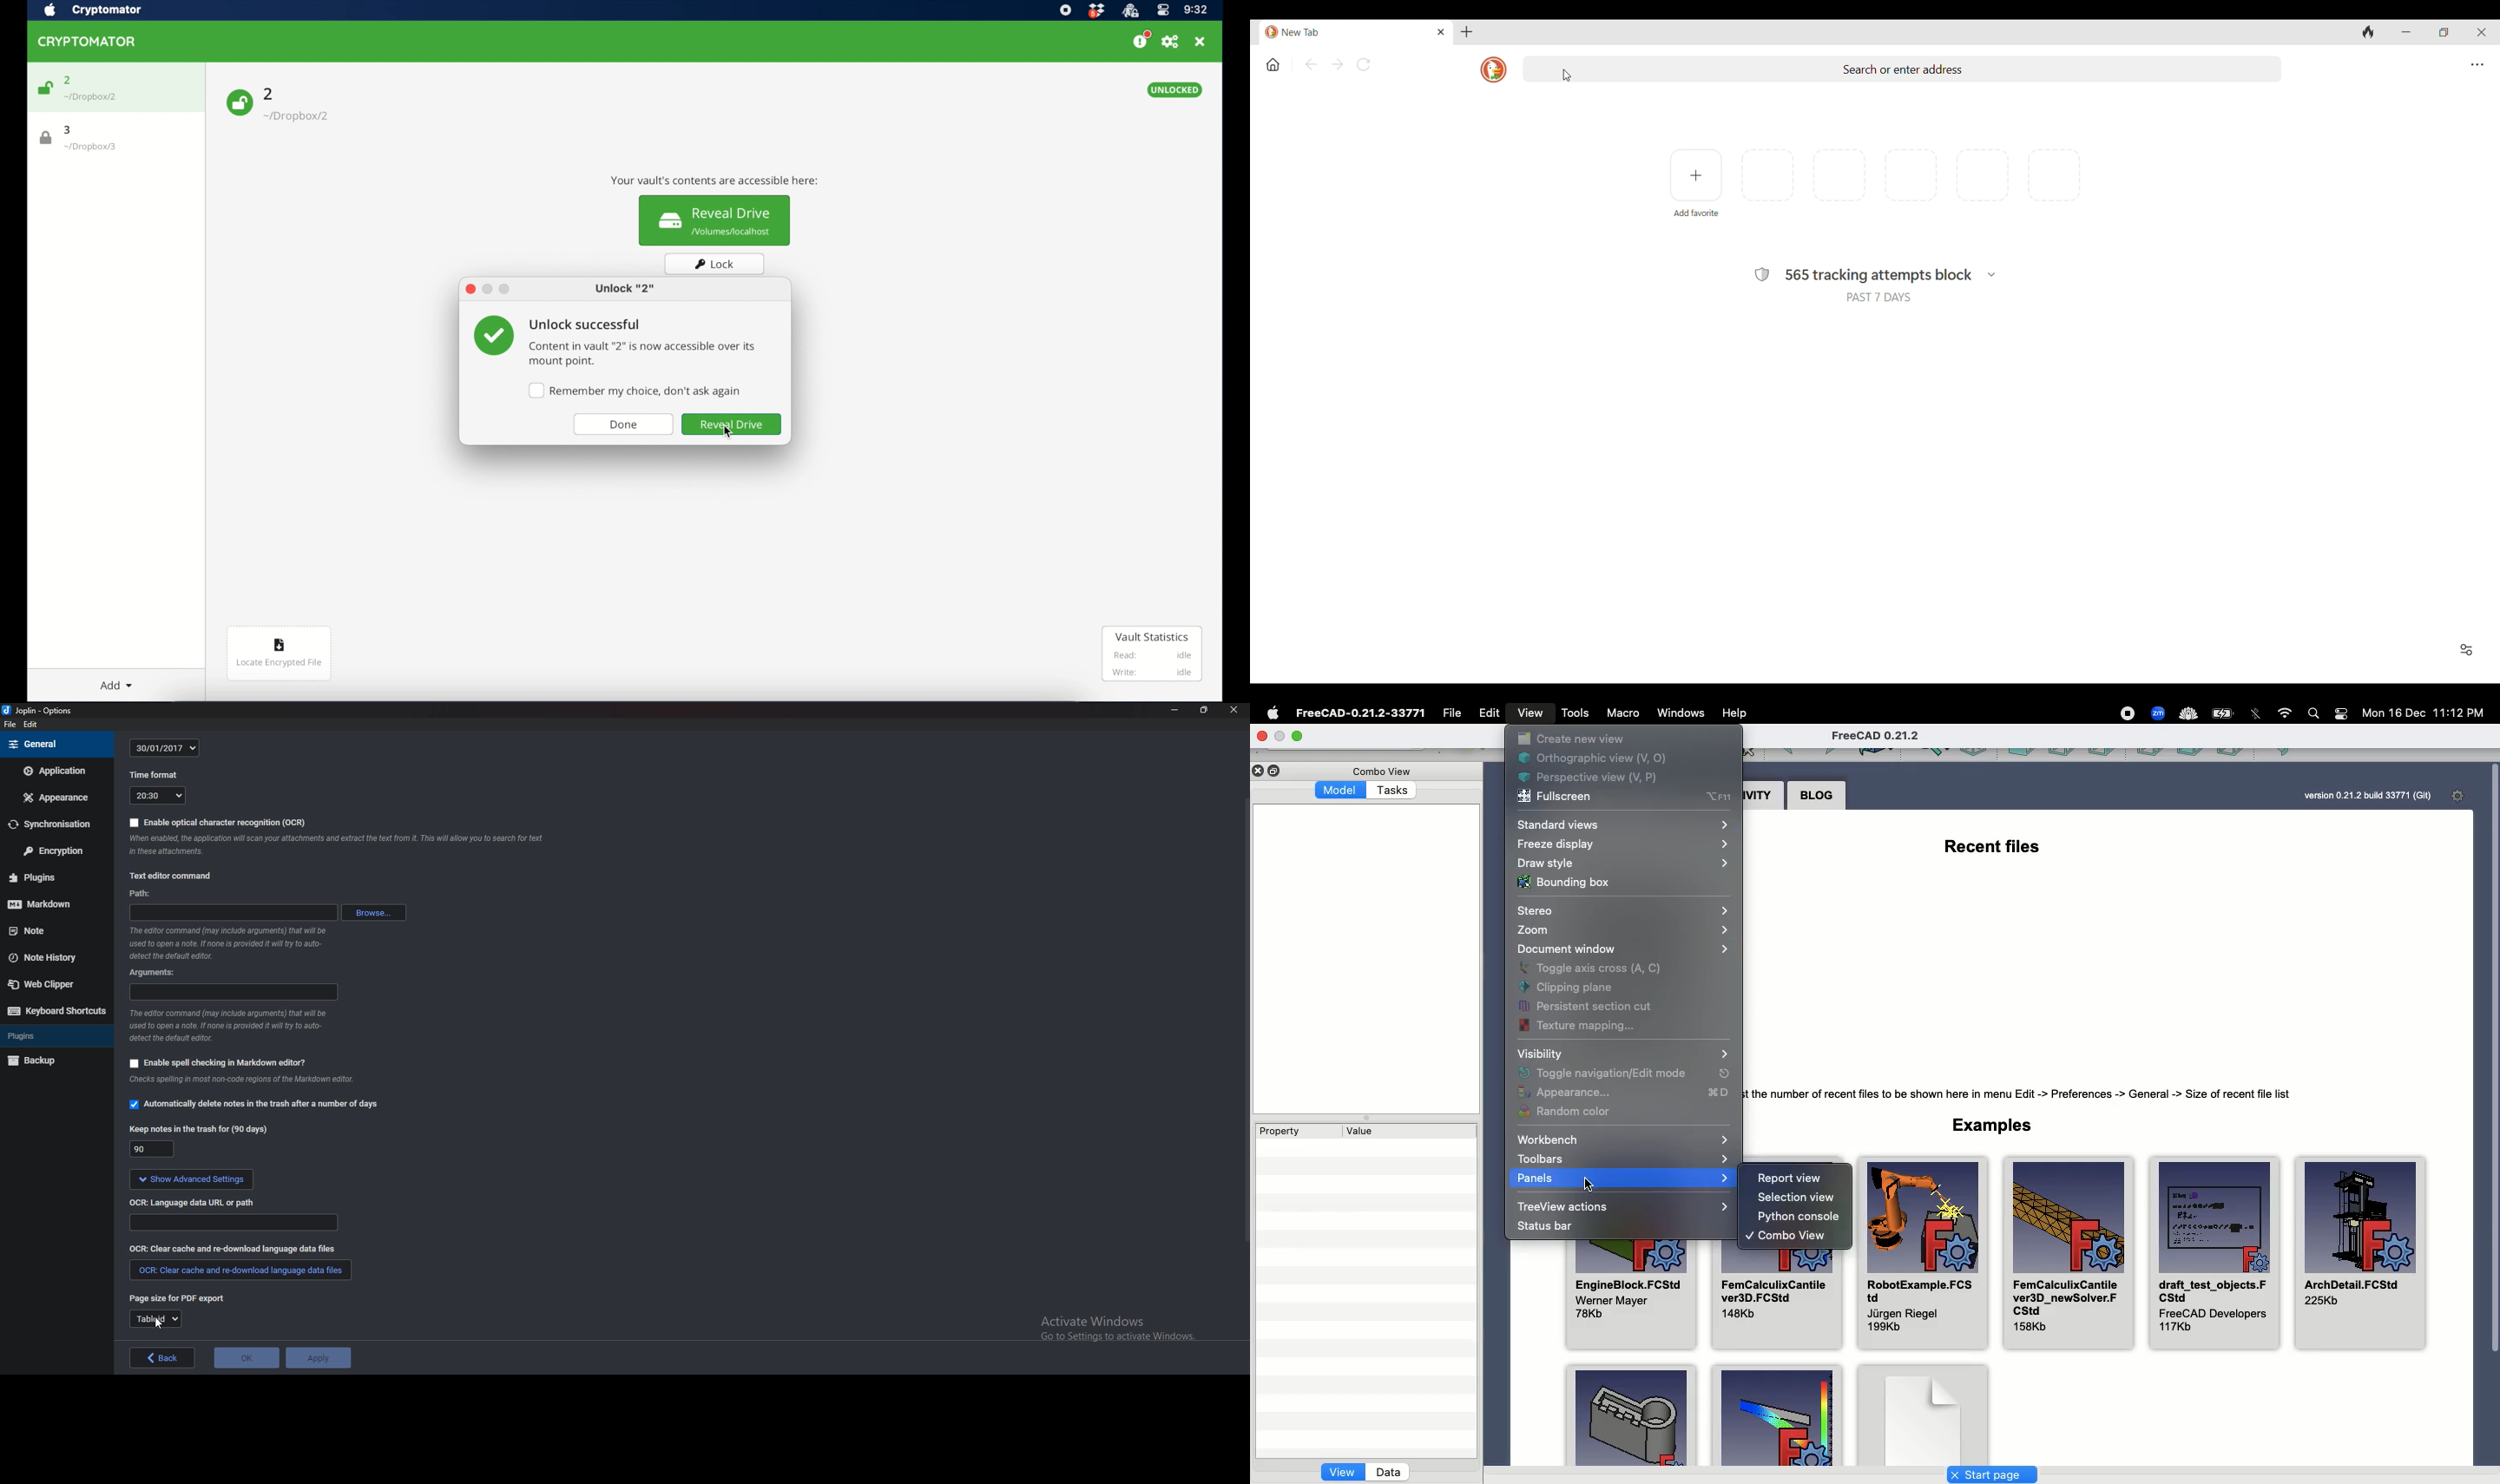 This screenshot has height=1484, width=2520. What do you see at coordinates (51, 956) in the screenshot?
I see `Note history` at bounding box center [51, 956].